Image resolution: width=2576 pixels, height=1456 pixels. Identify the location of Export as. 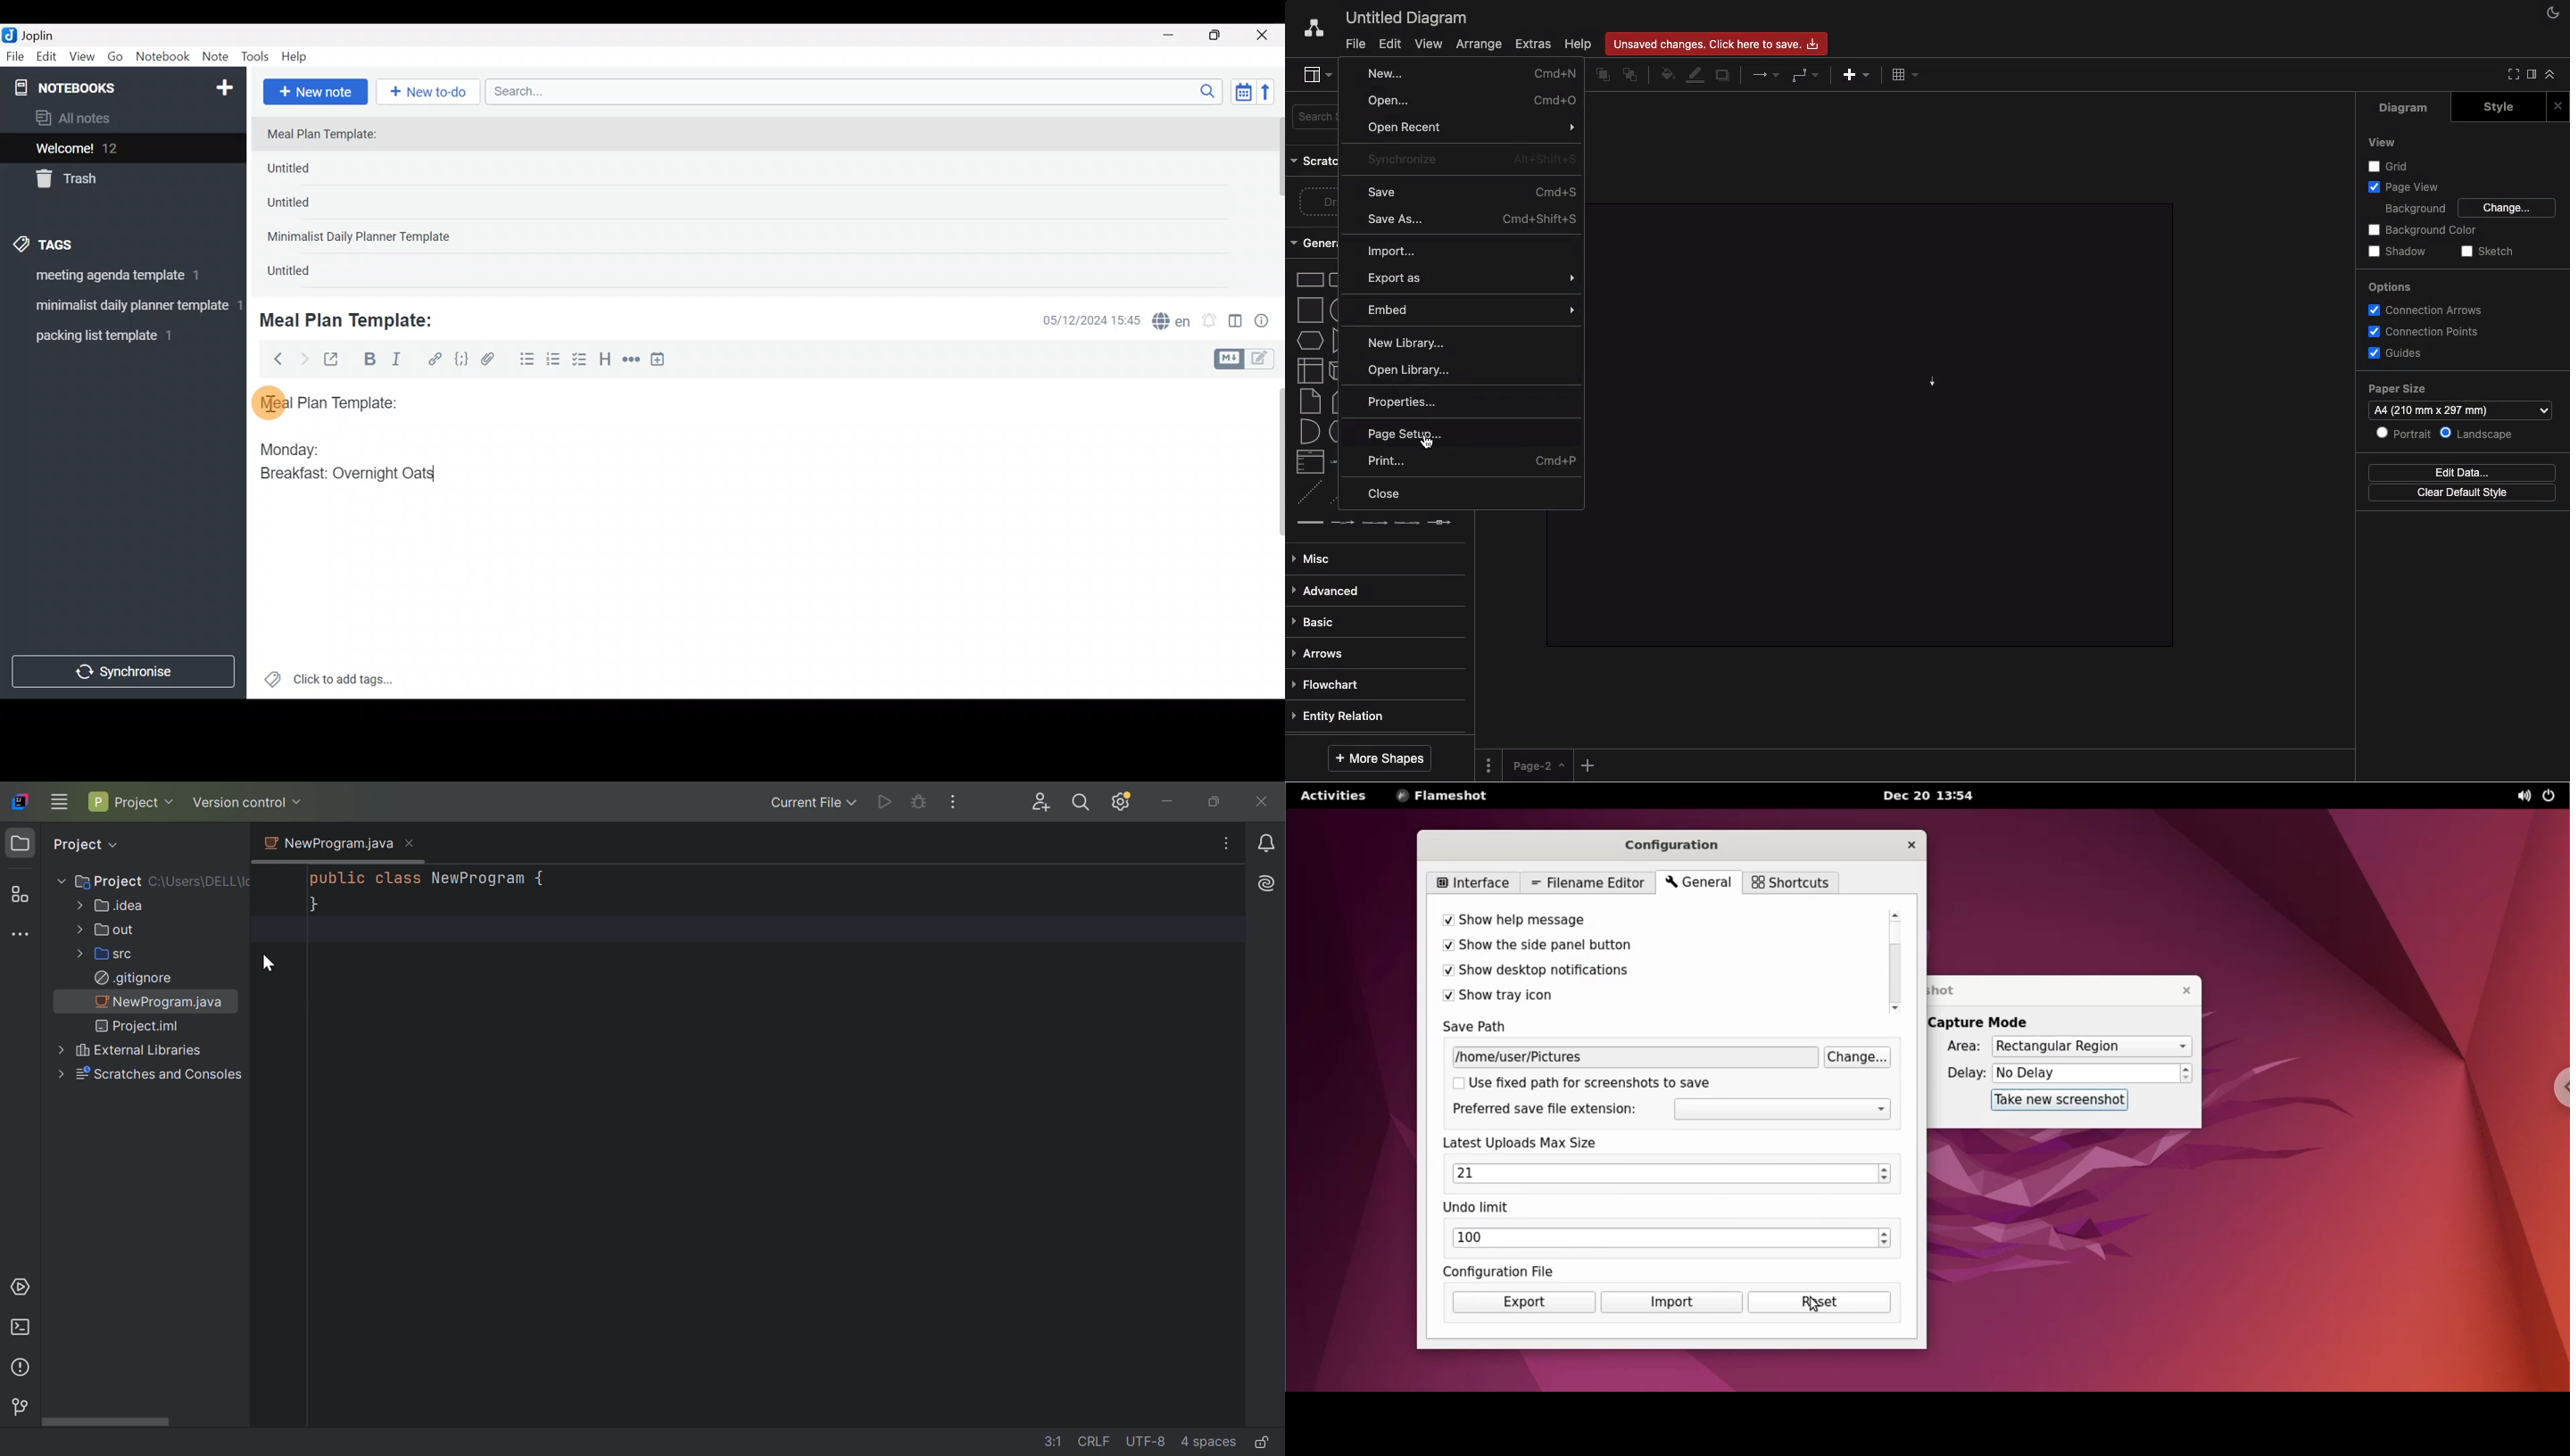
(1472, 279).